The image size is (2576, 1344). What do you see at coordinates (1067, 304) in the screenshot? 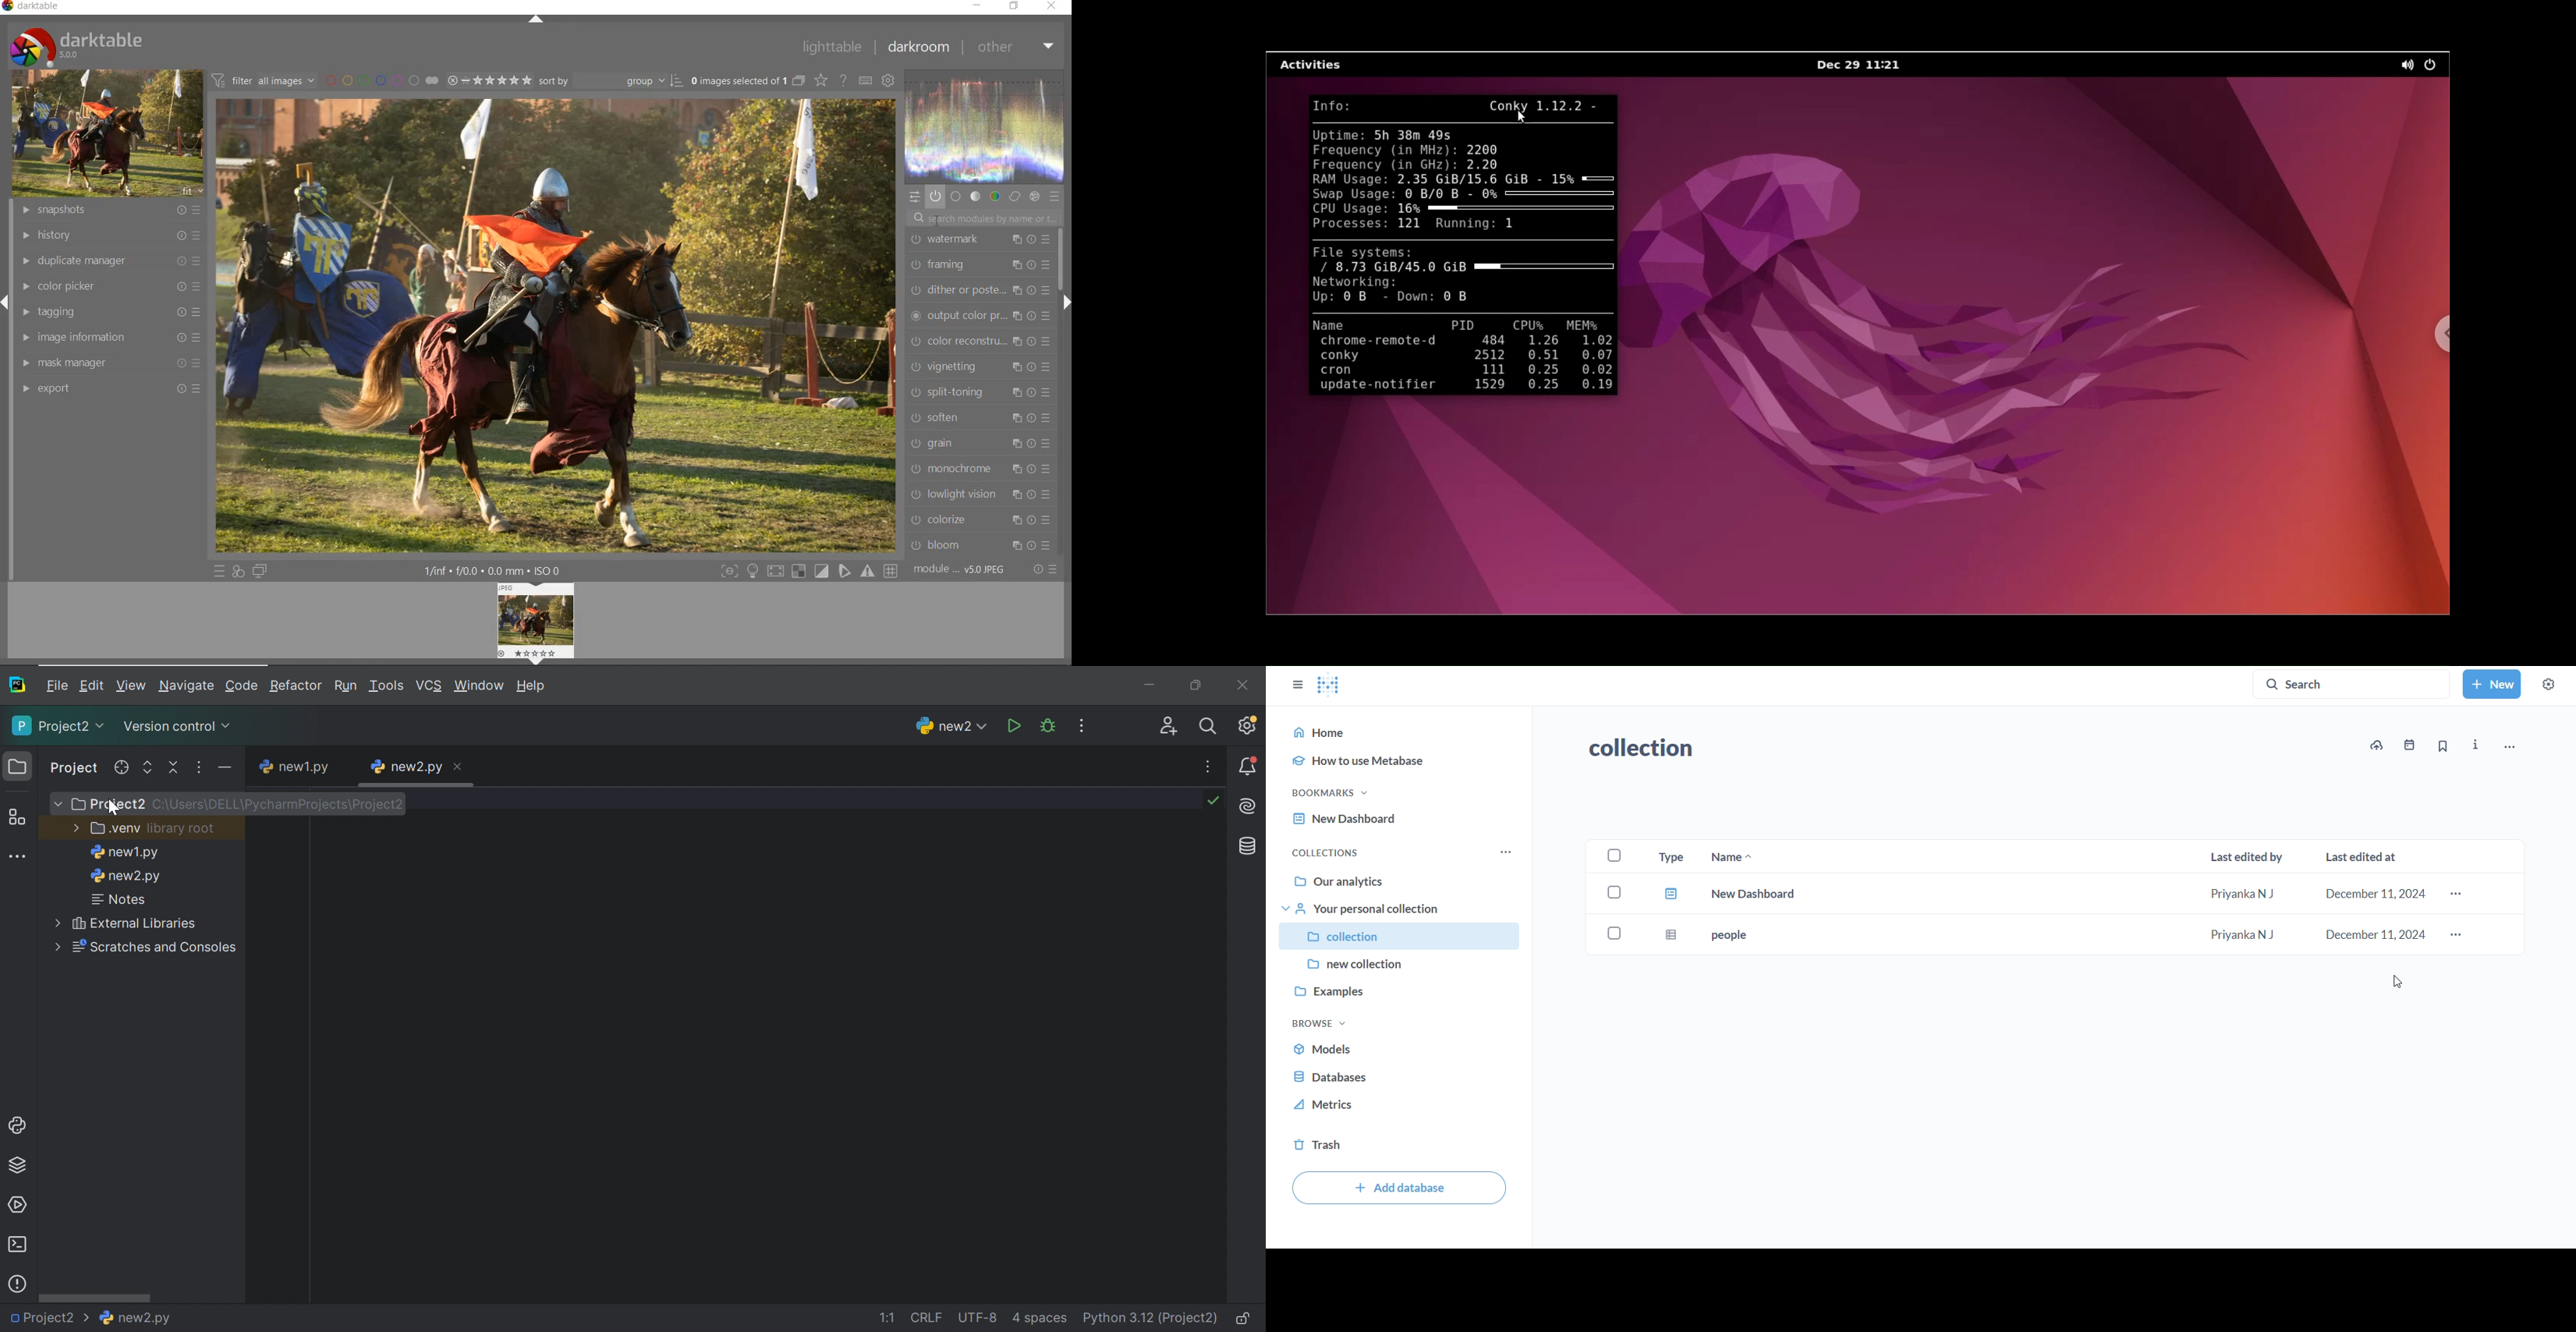
I see `expand/collapse` at bounding box center [1067, 304].